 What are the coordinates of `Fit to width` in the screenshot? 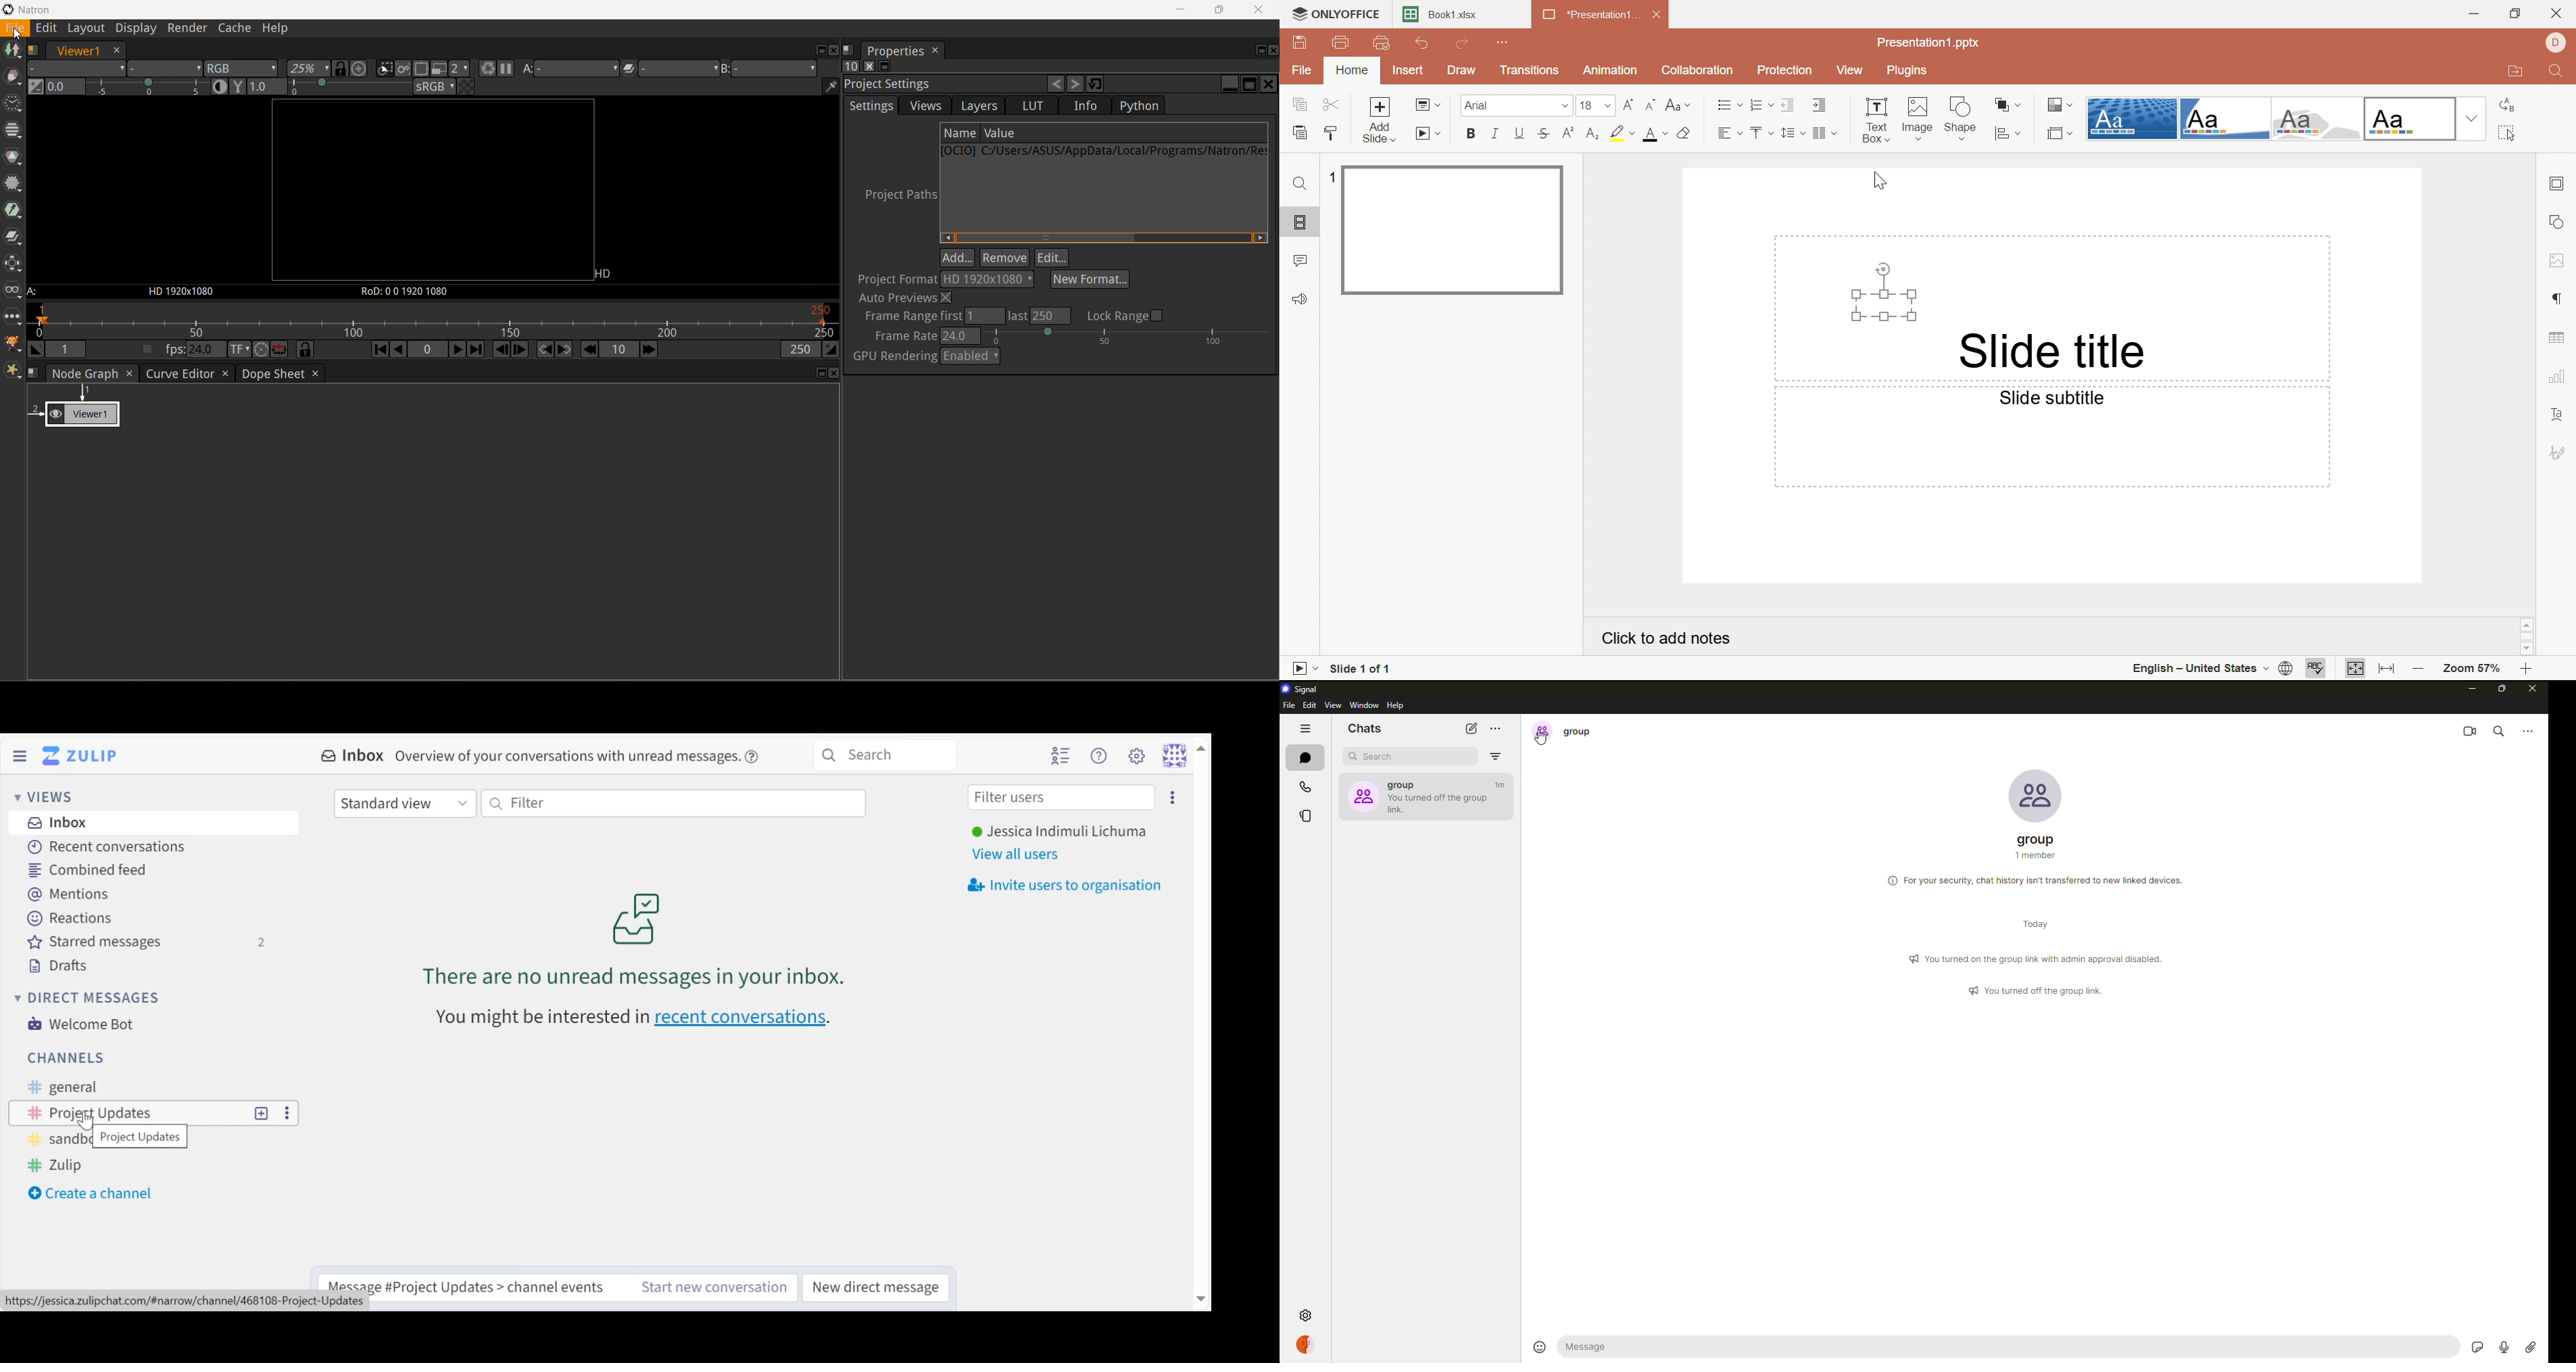 It's located at (2388, 670).